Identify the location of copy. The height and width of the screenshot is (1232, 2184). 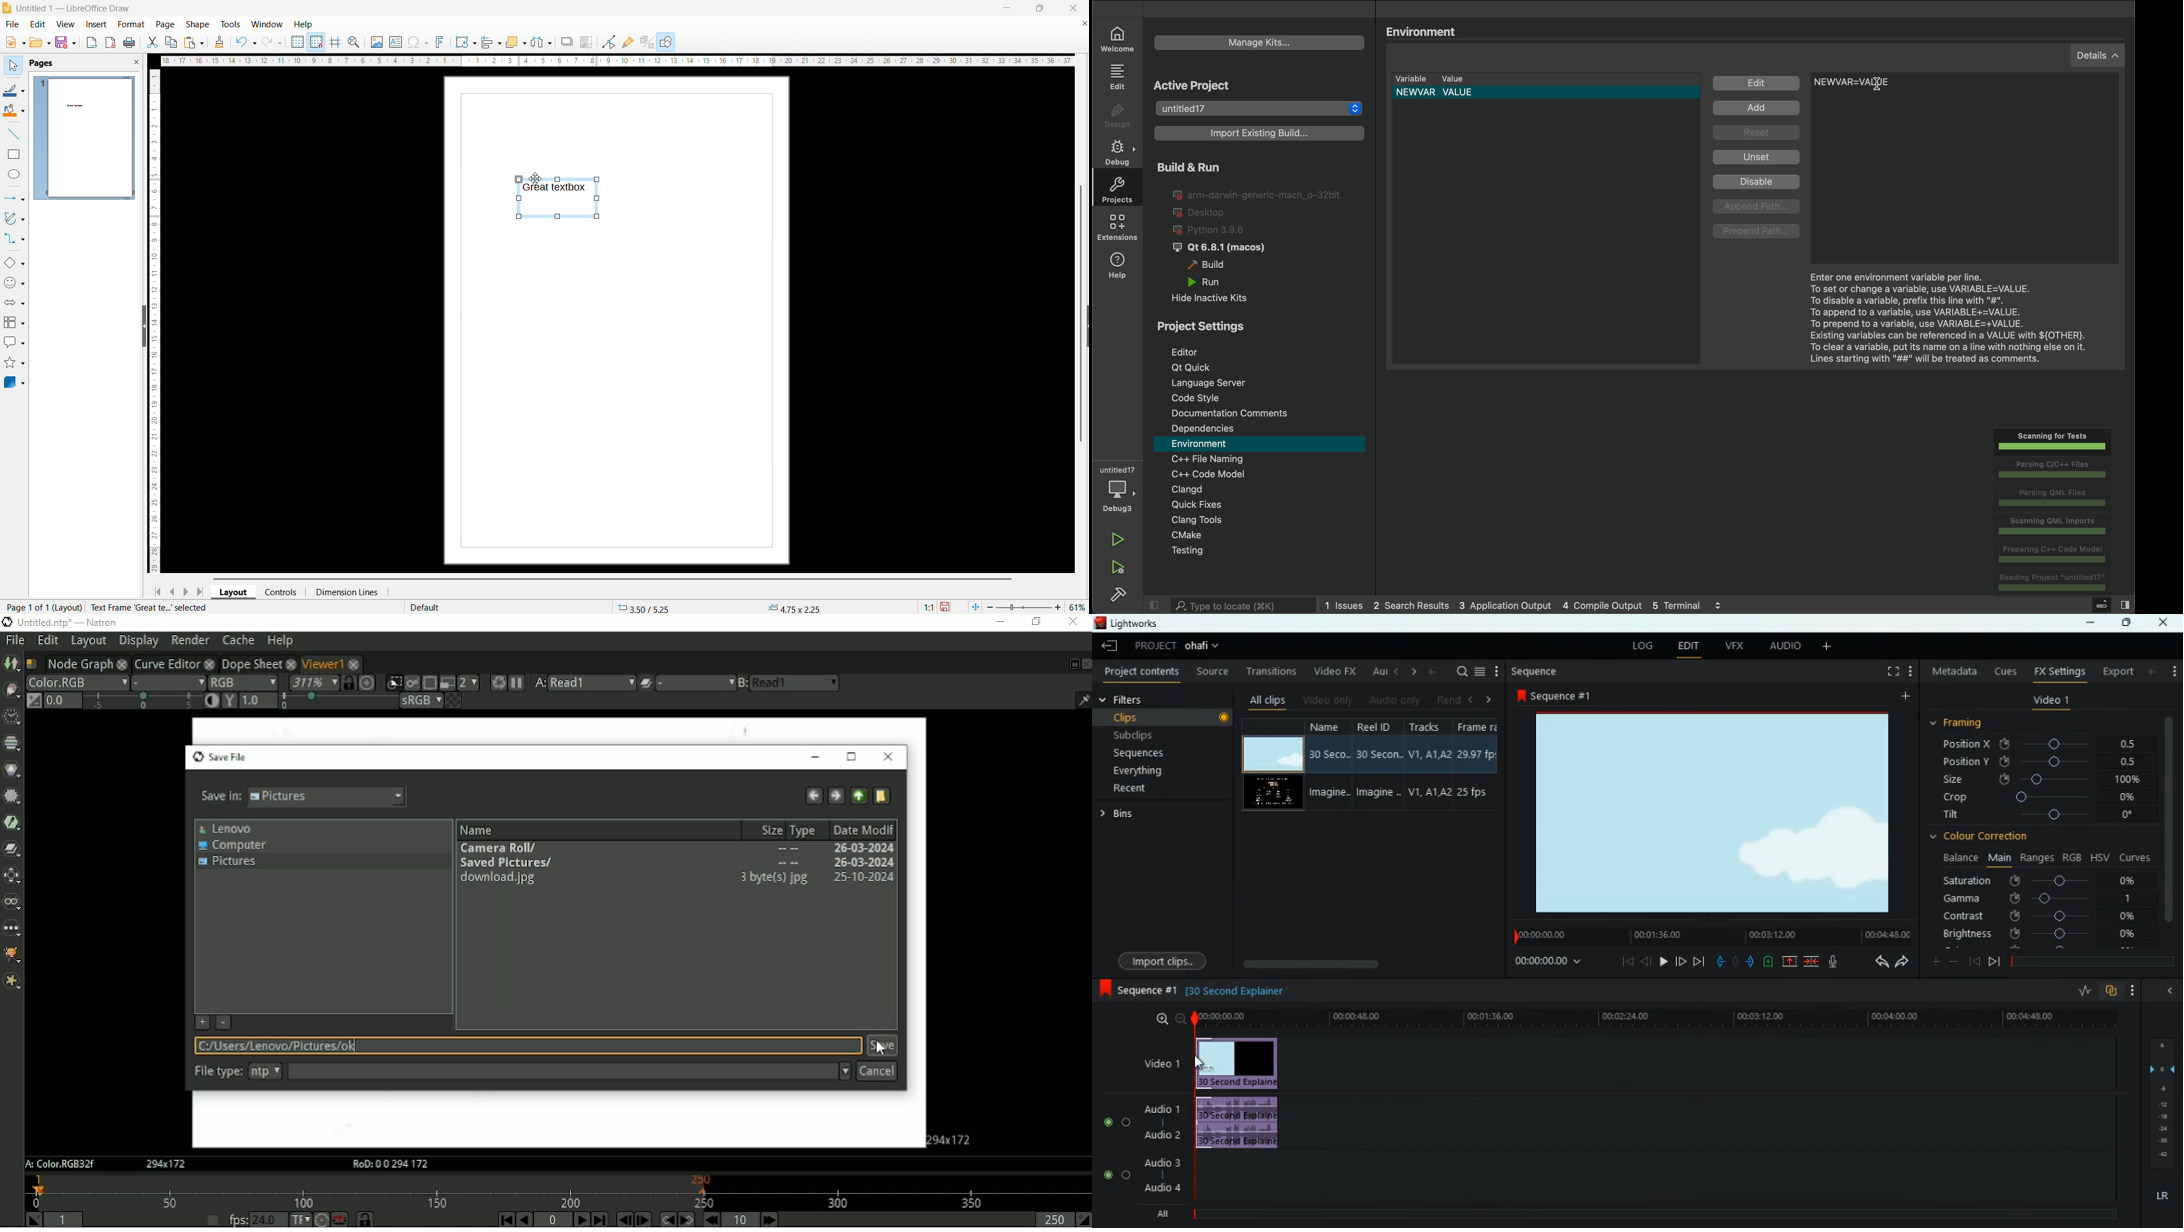
(171, 42).